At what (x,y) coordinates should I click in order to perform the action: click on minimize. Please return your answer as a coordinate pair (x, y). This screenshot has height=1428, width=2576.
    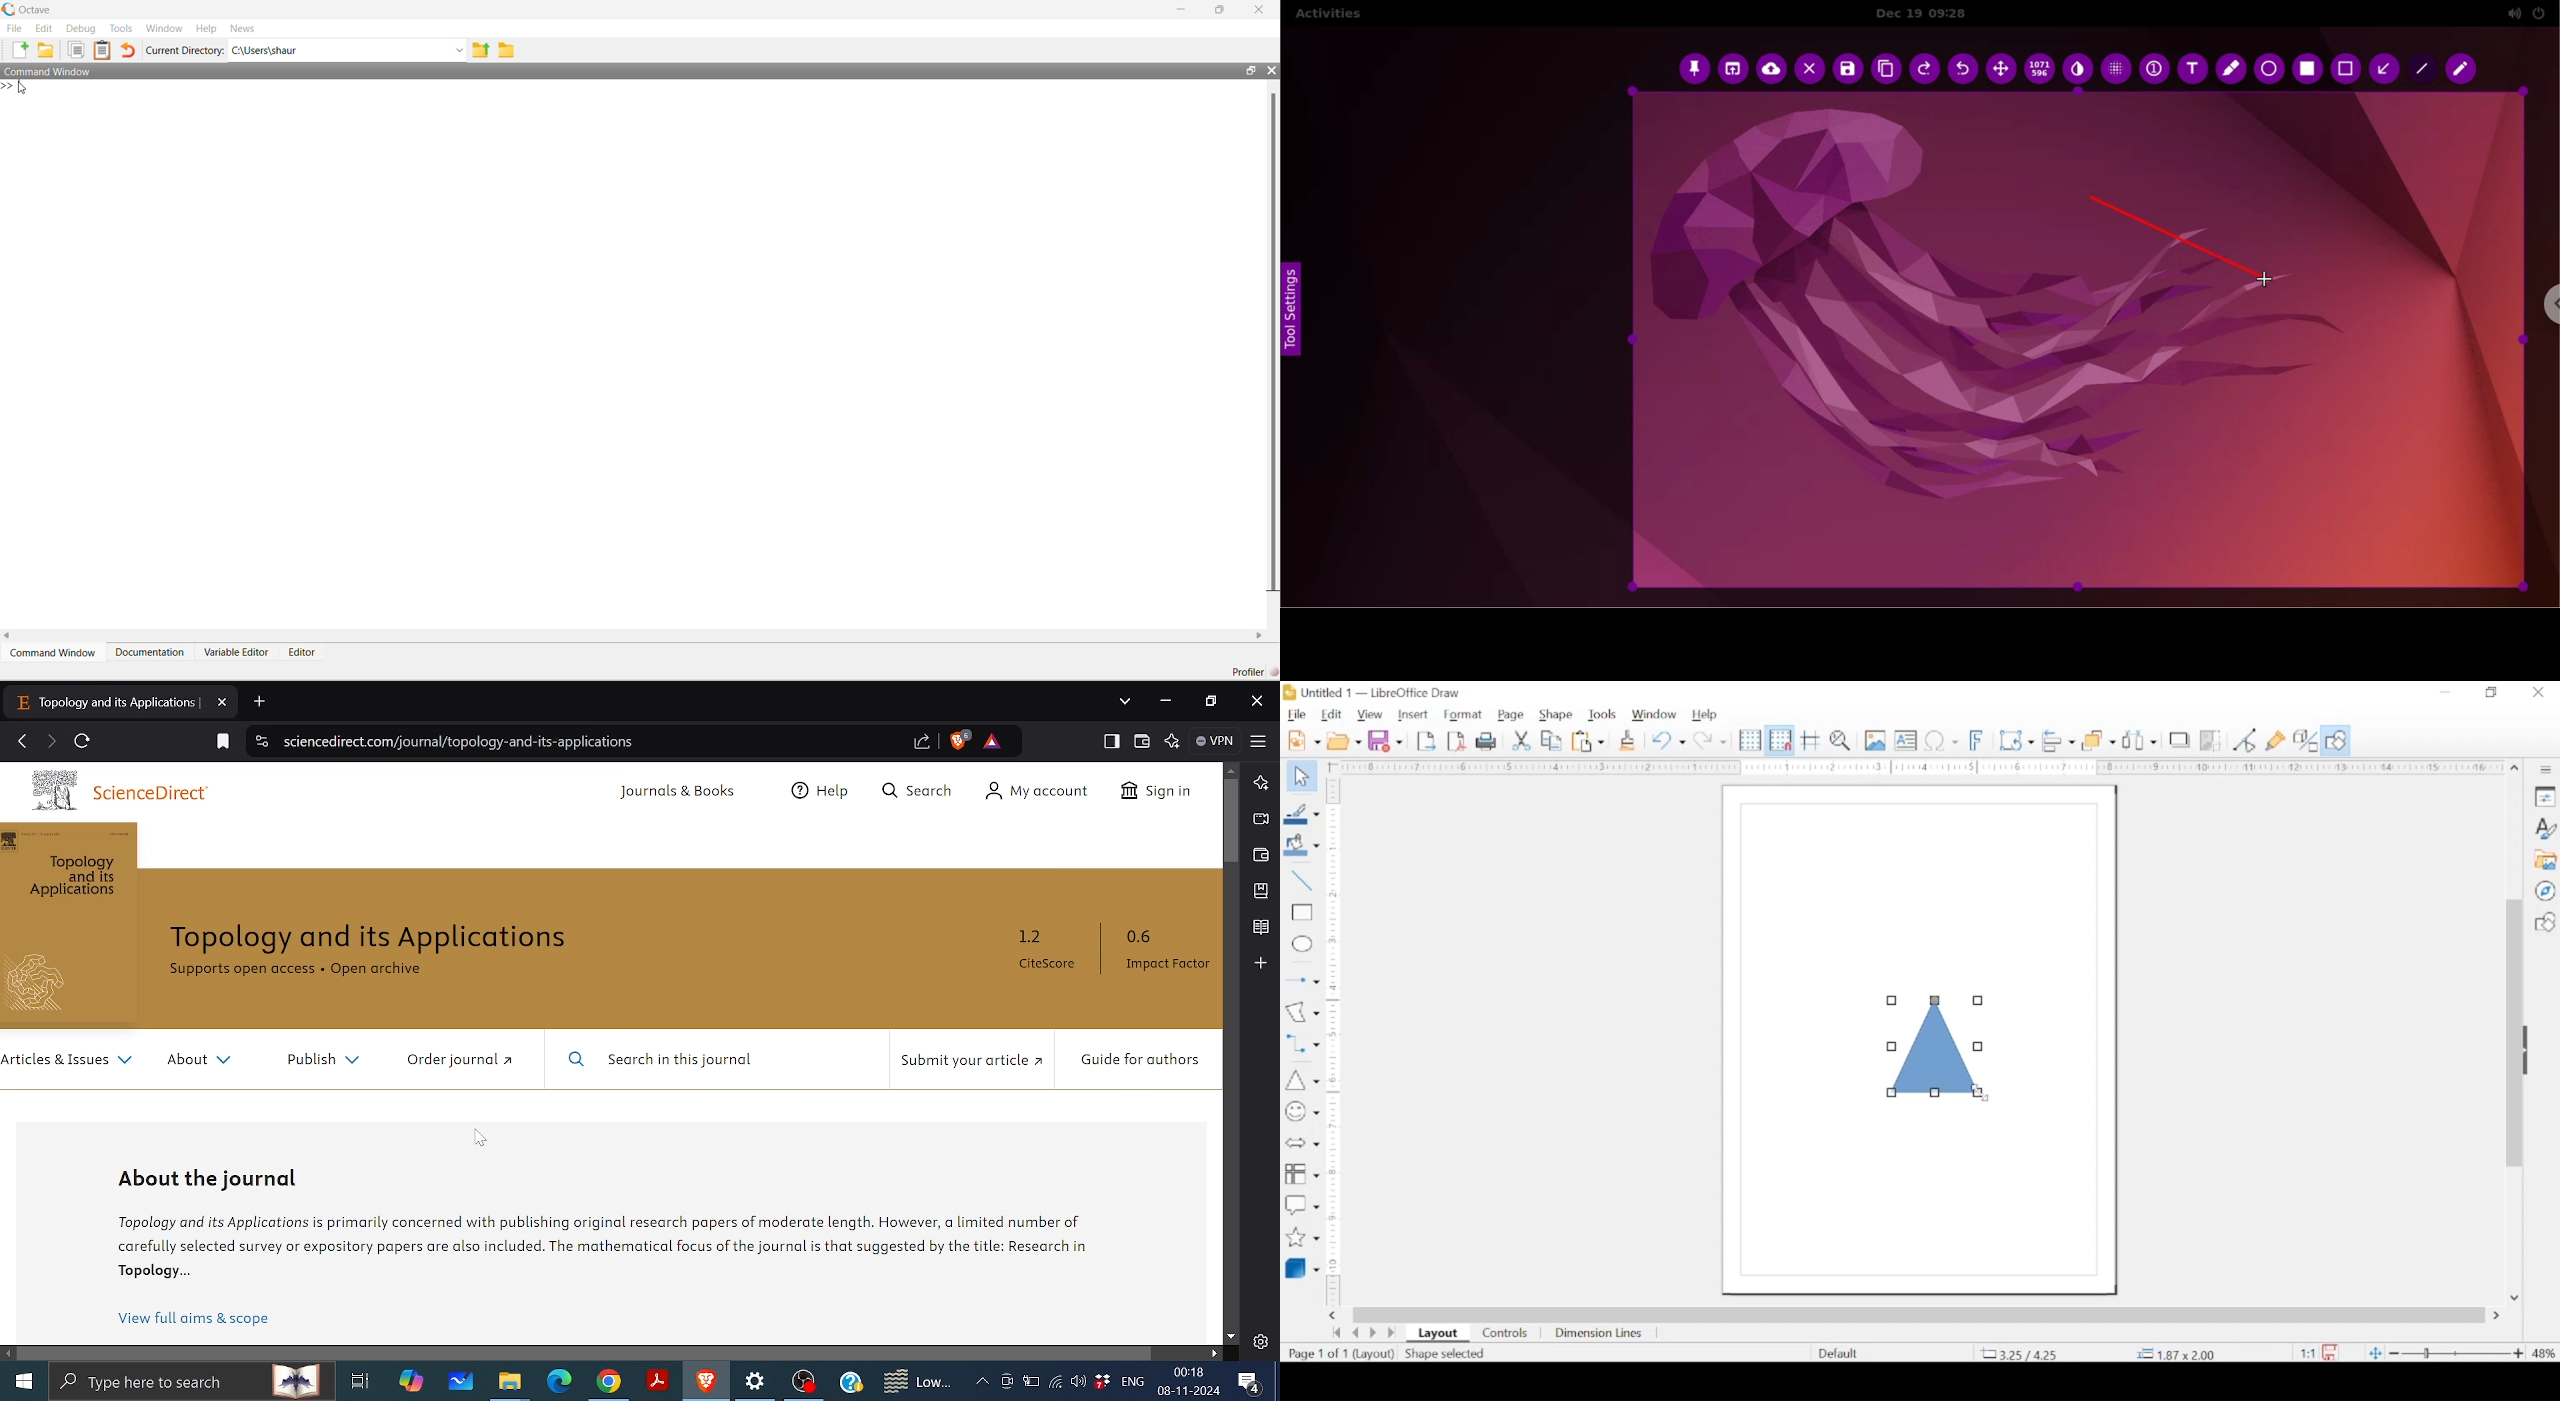
    Looking at the image, I should click on (2443, 692).